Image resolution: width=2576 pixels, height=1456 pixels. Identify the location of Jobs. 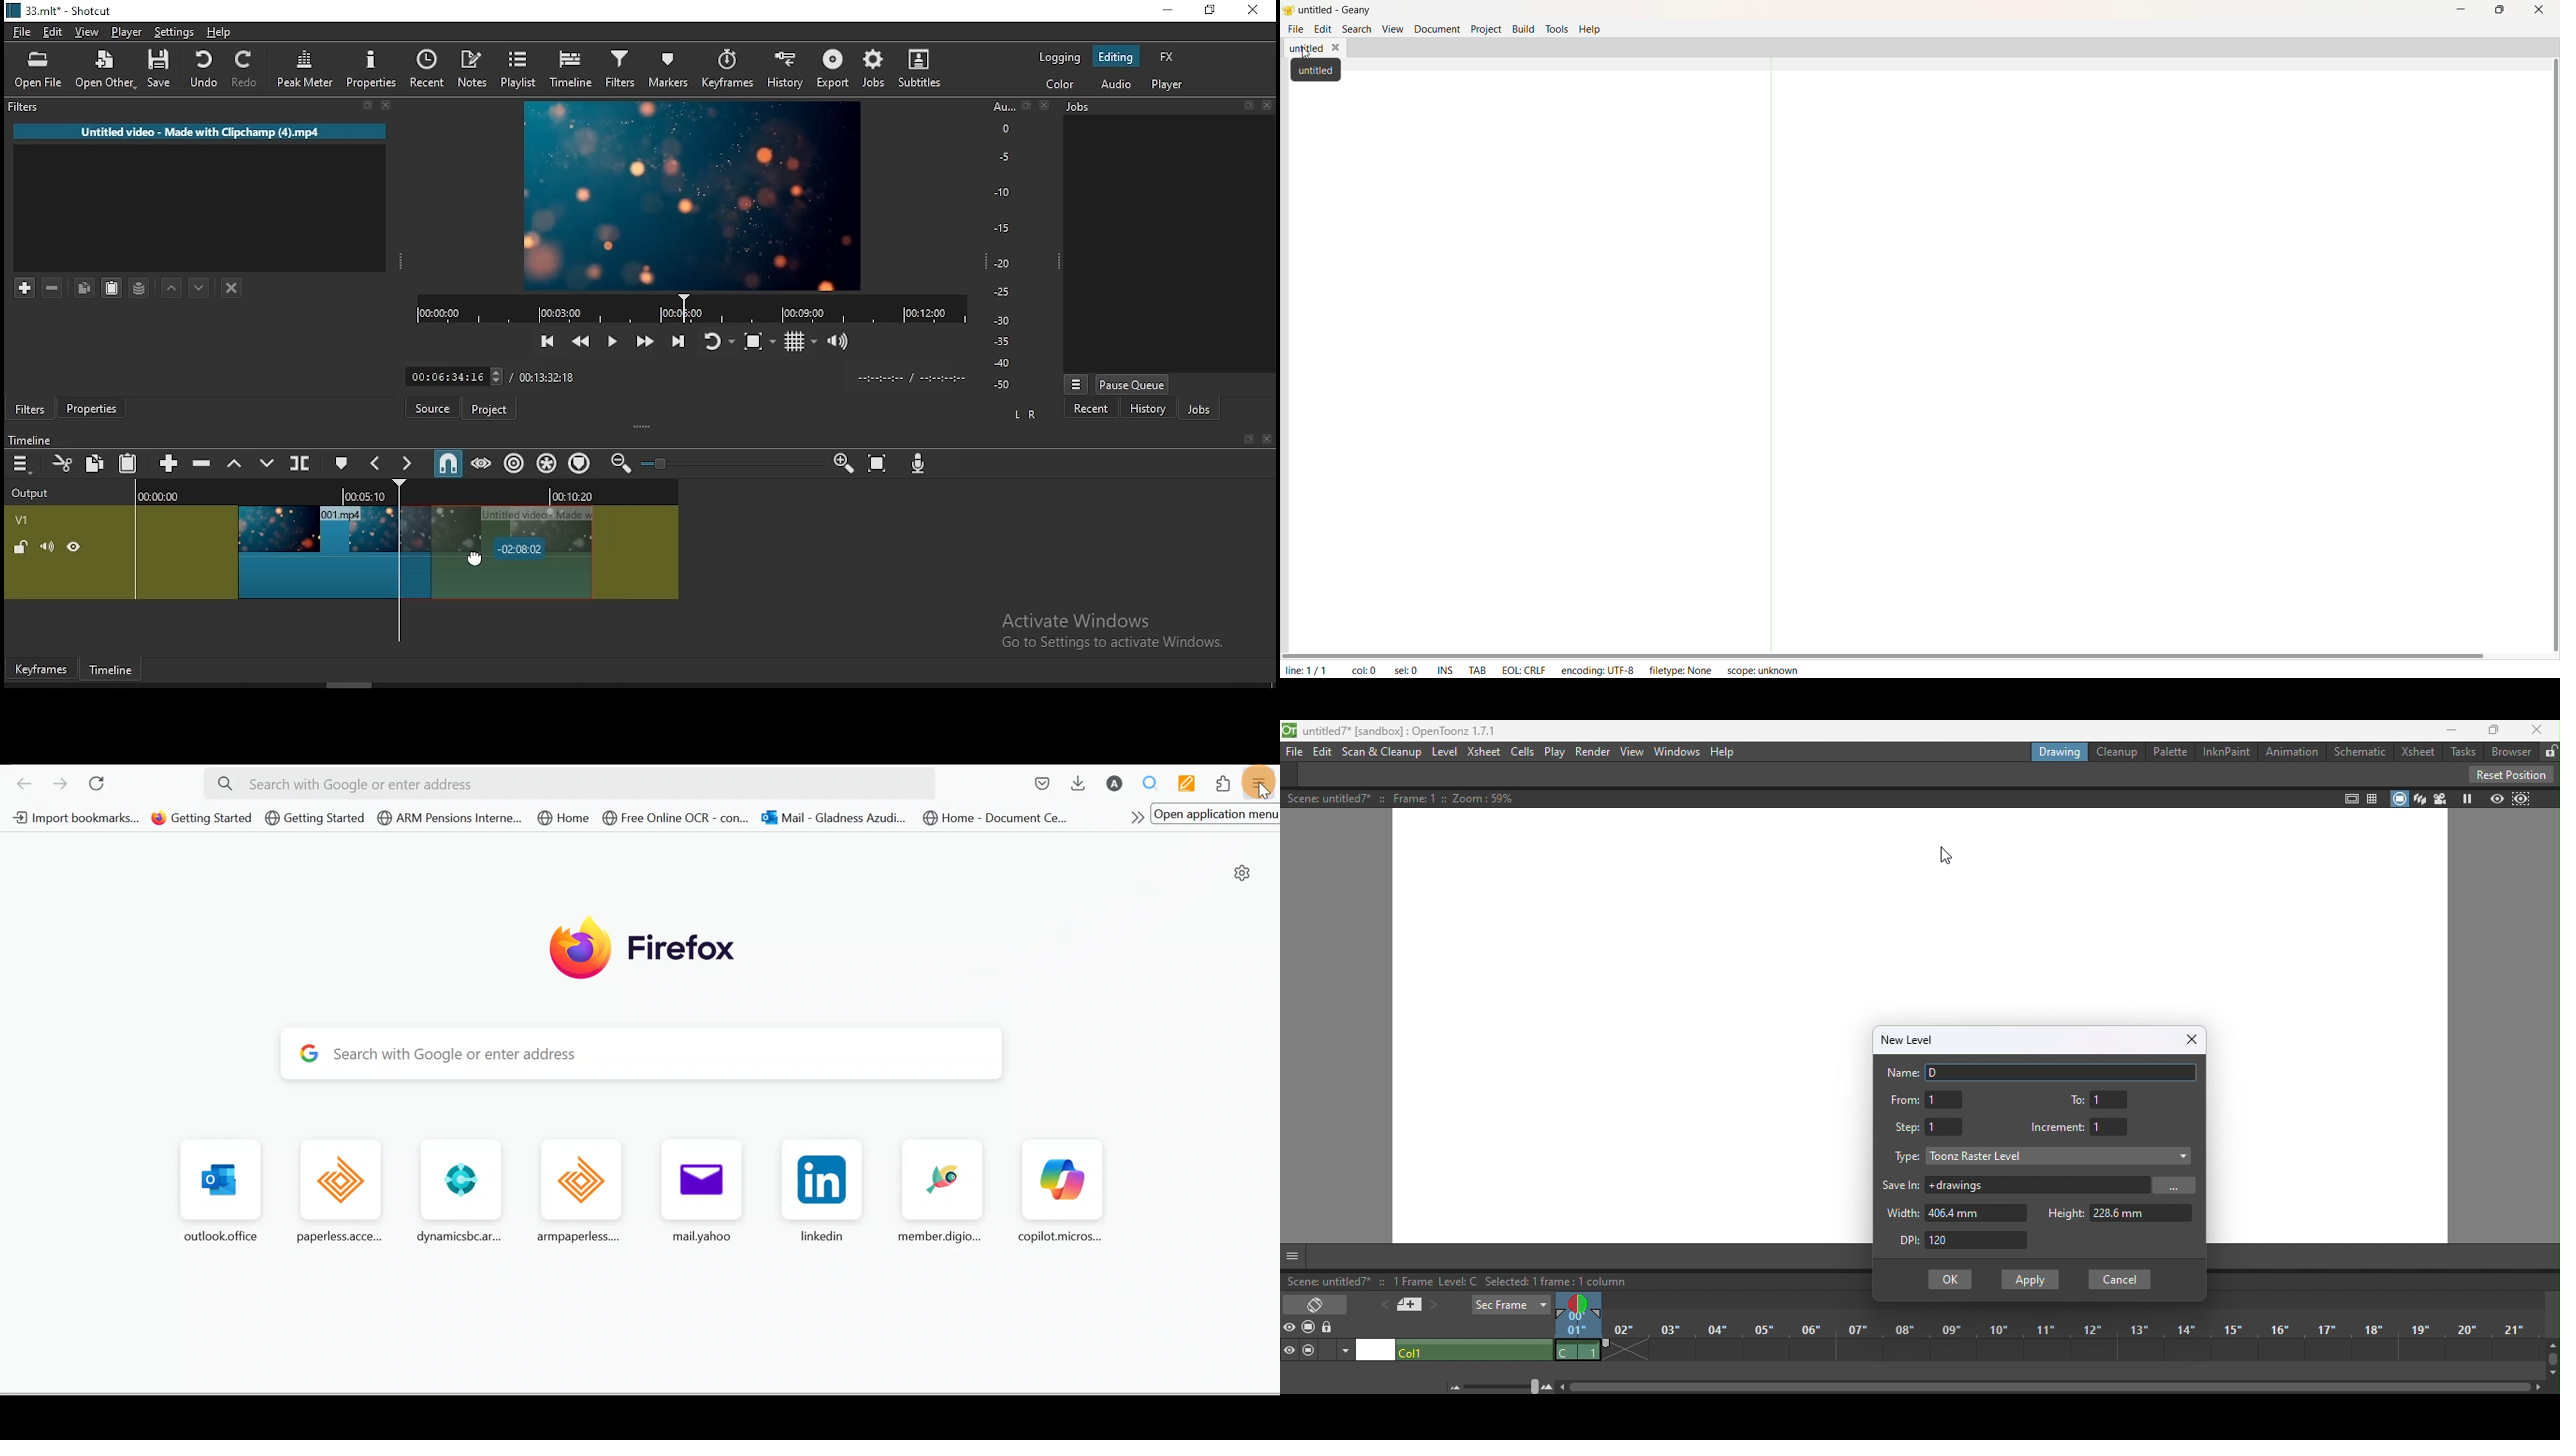
(1086, 110).